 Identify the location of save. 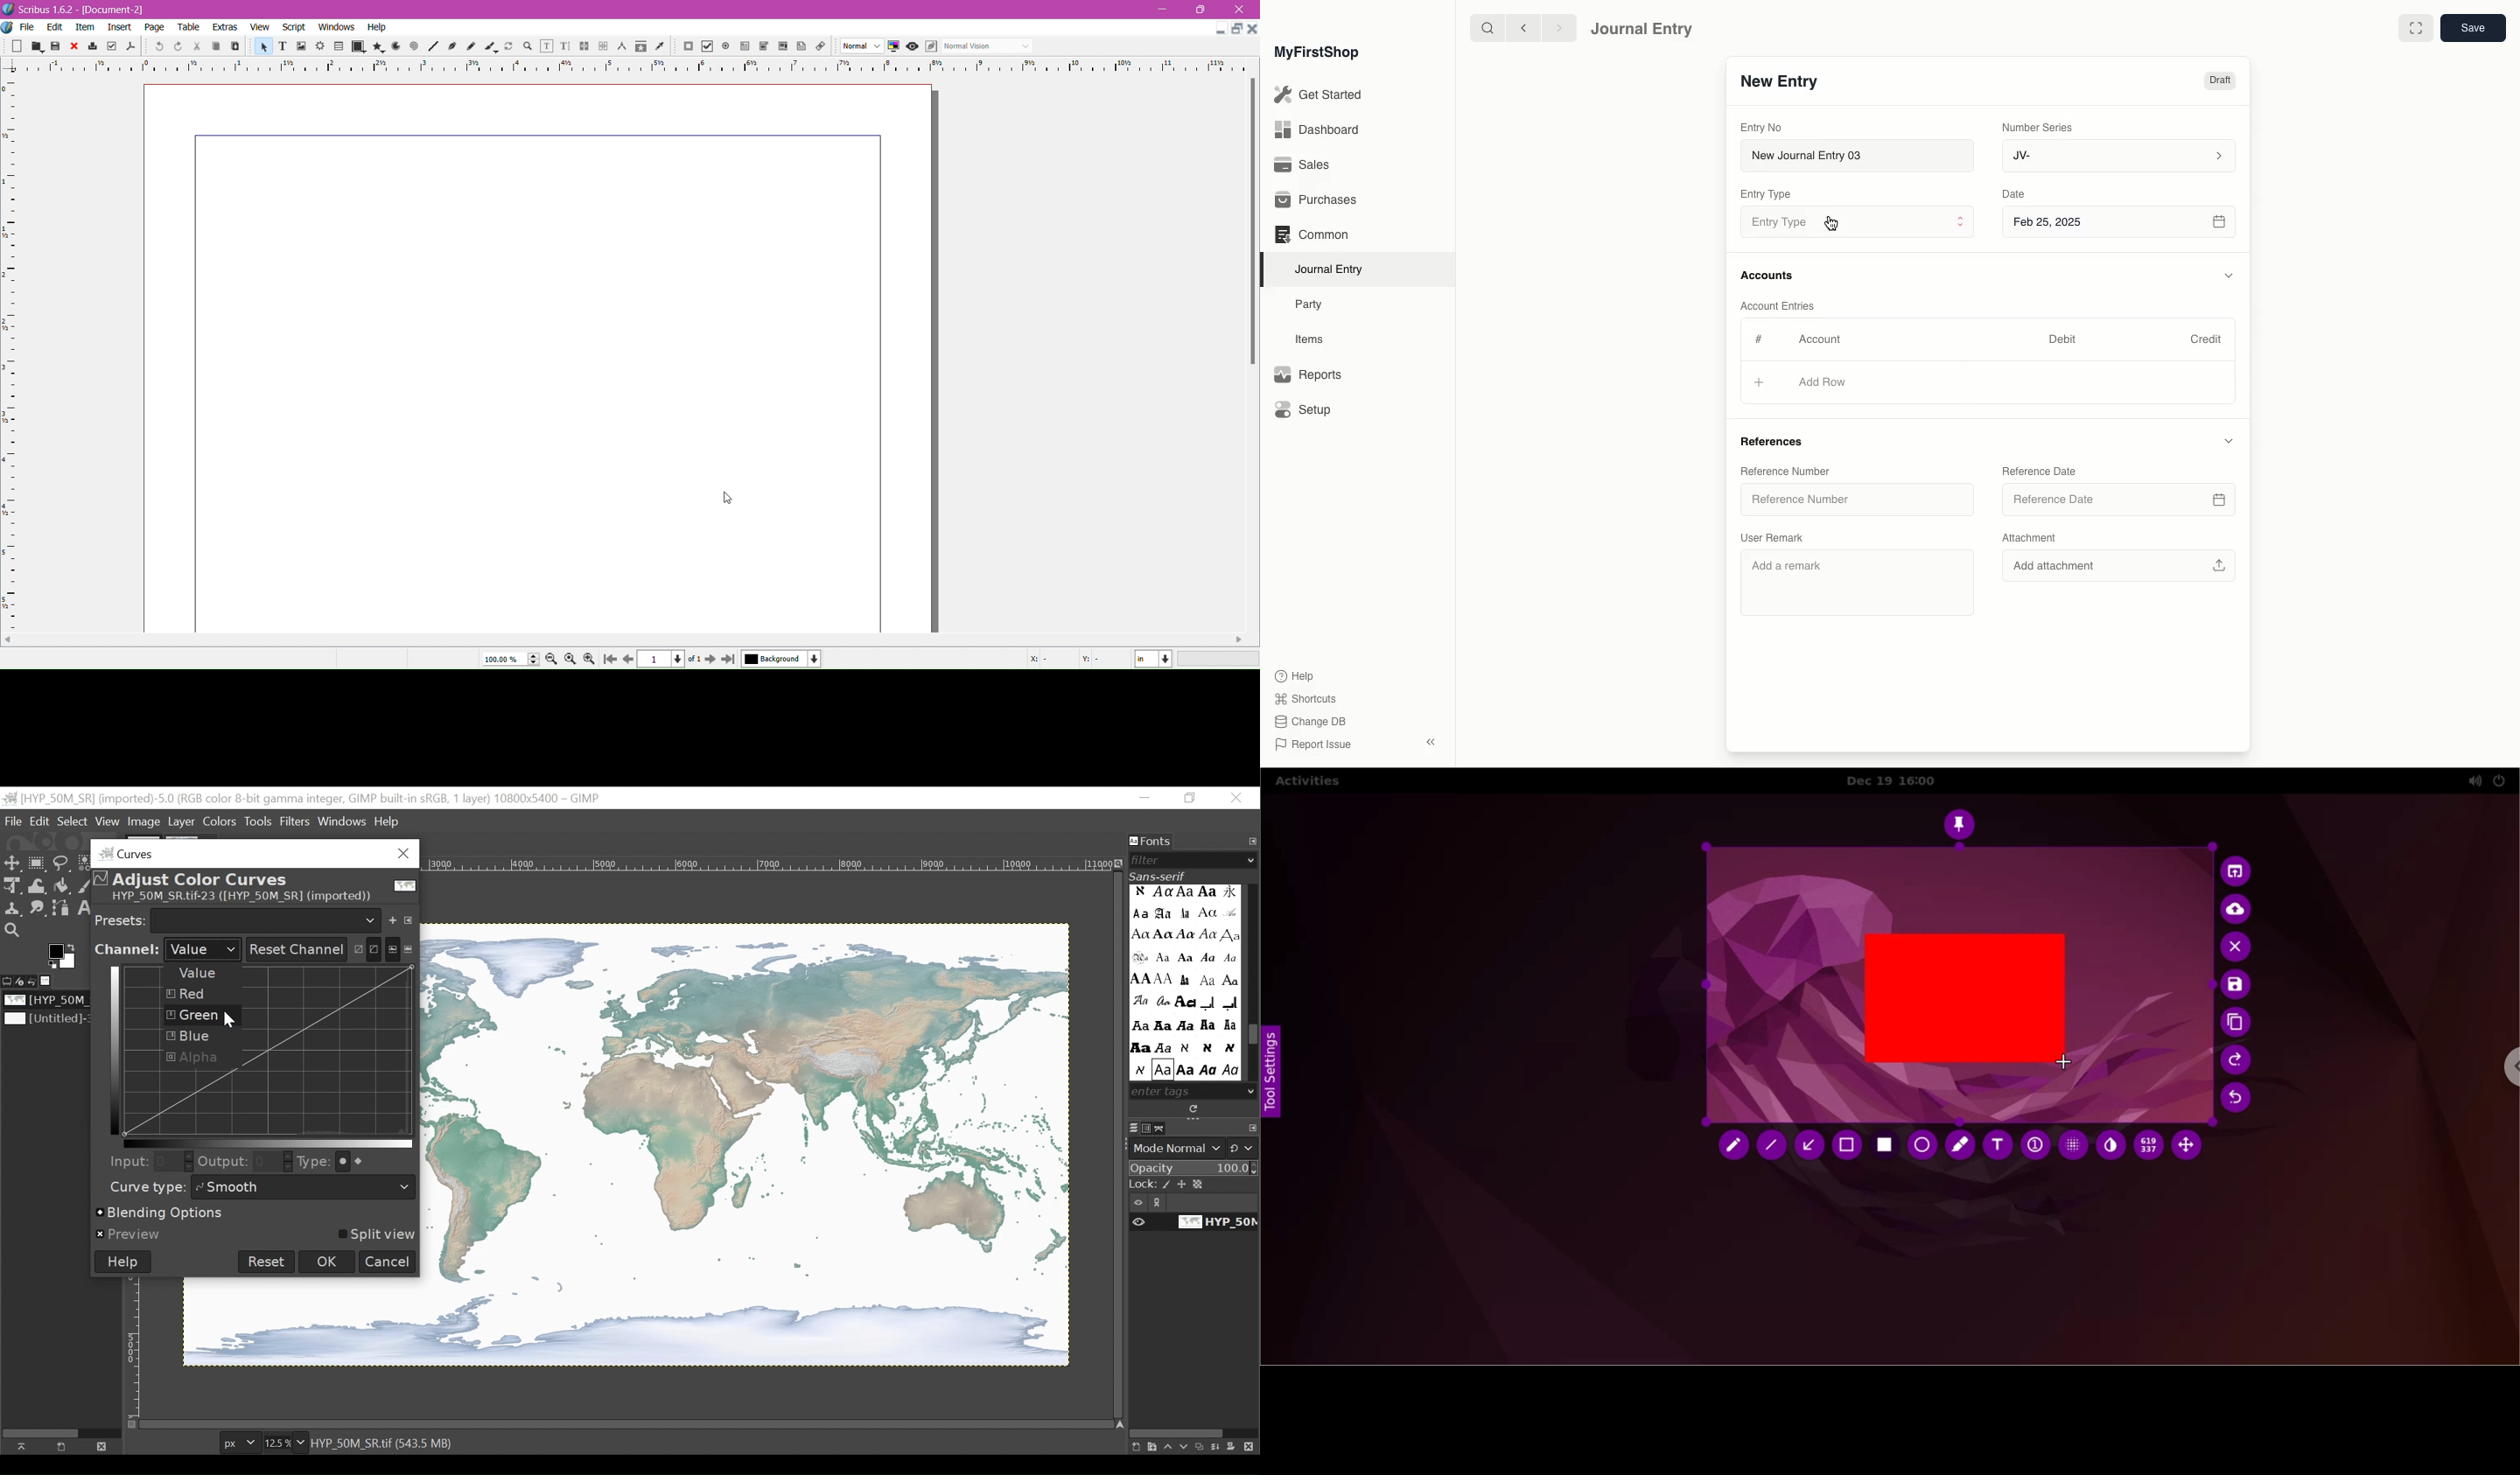
(59, 47).